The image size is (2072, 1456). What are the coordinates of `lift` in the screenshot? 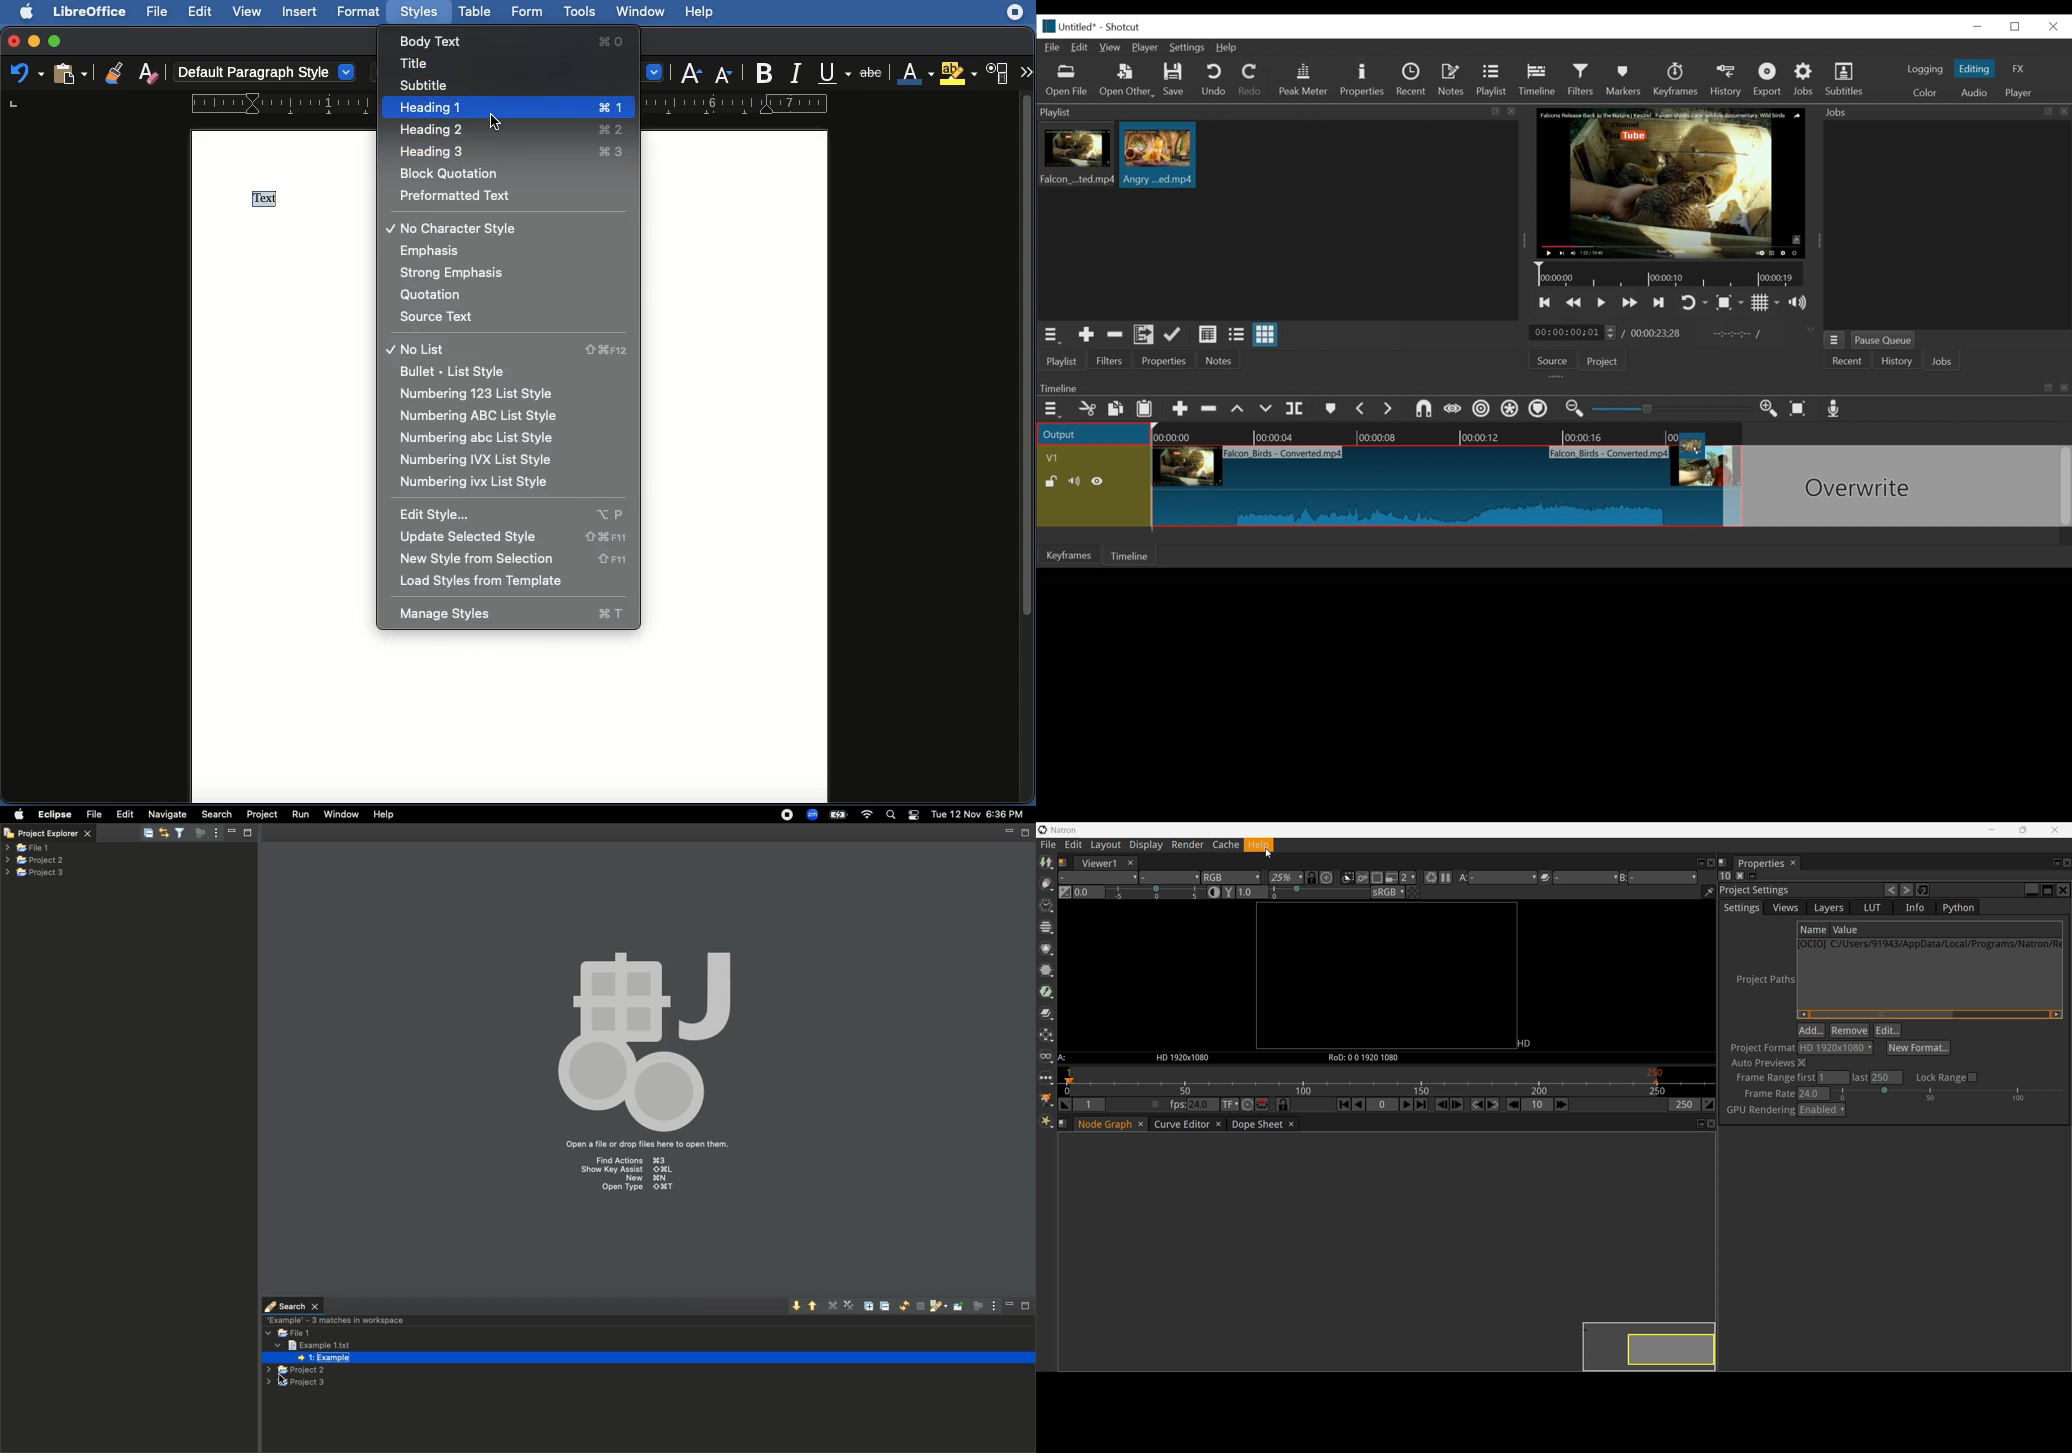 It's located at (1239, 411).